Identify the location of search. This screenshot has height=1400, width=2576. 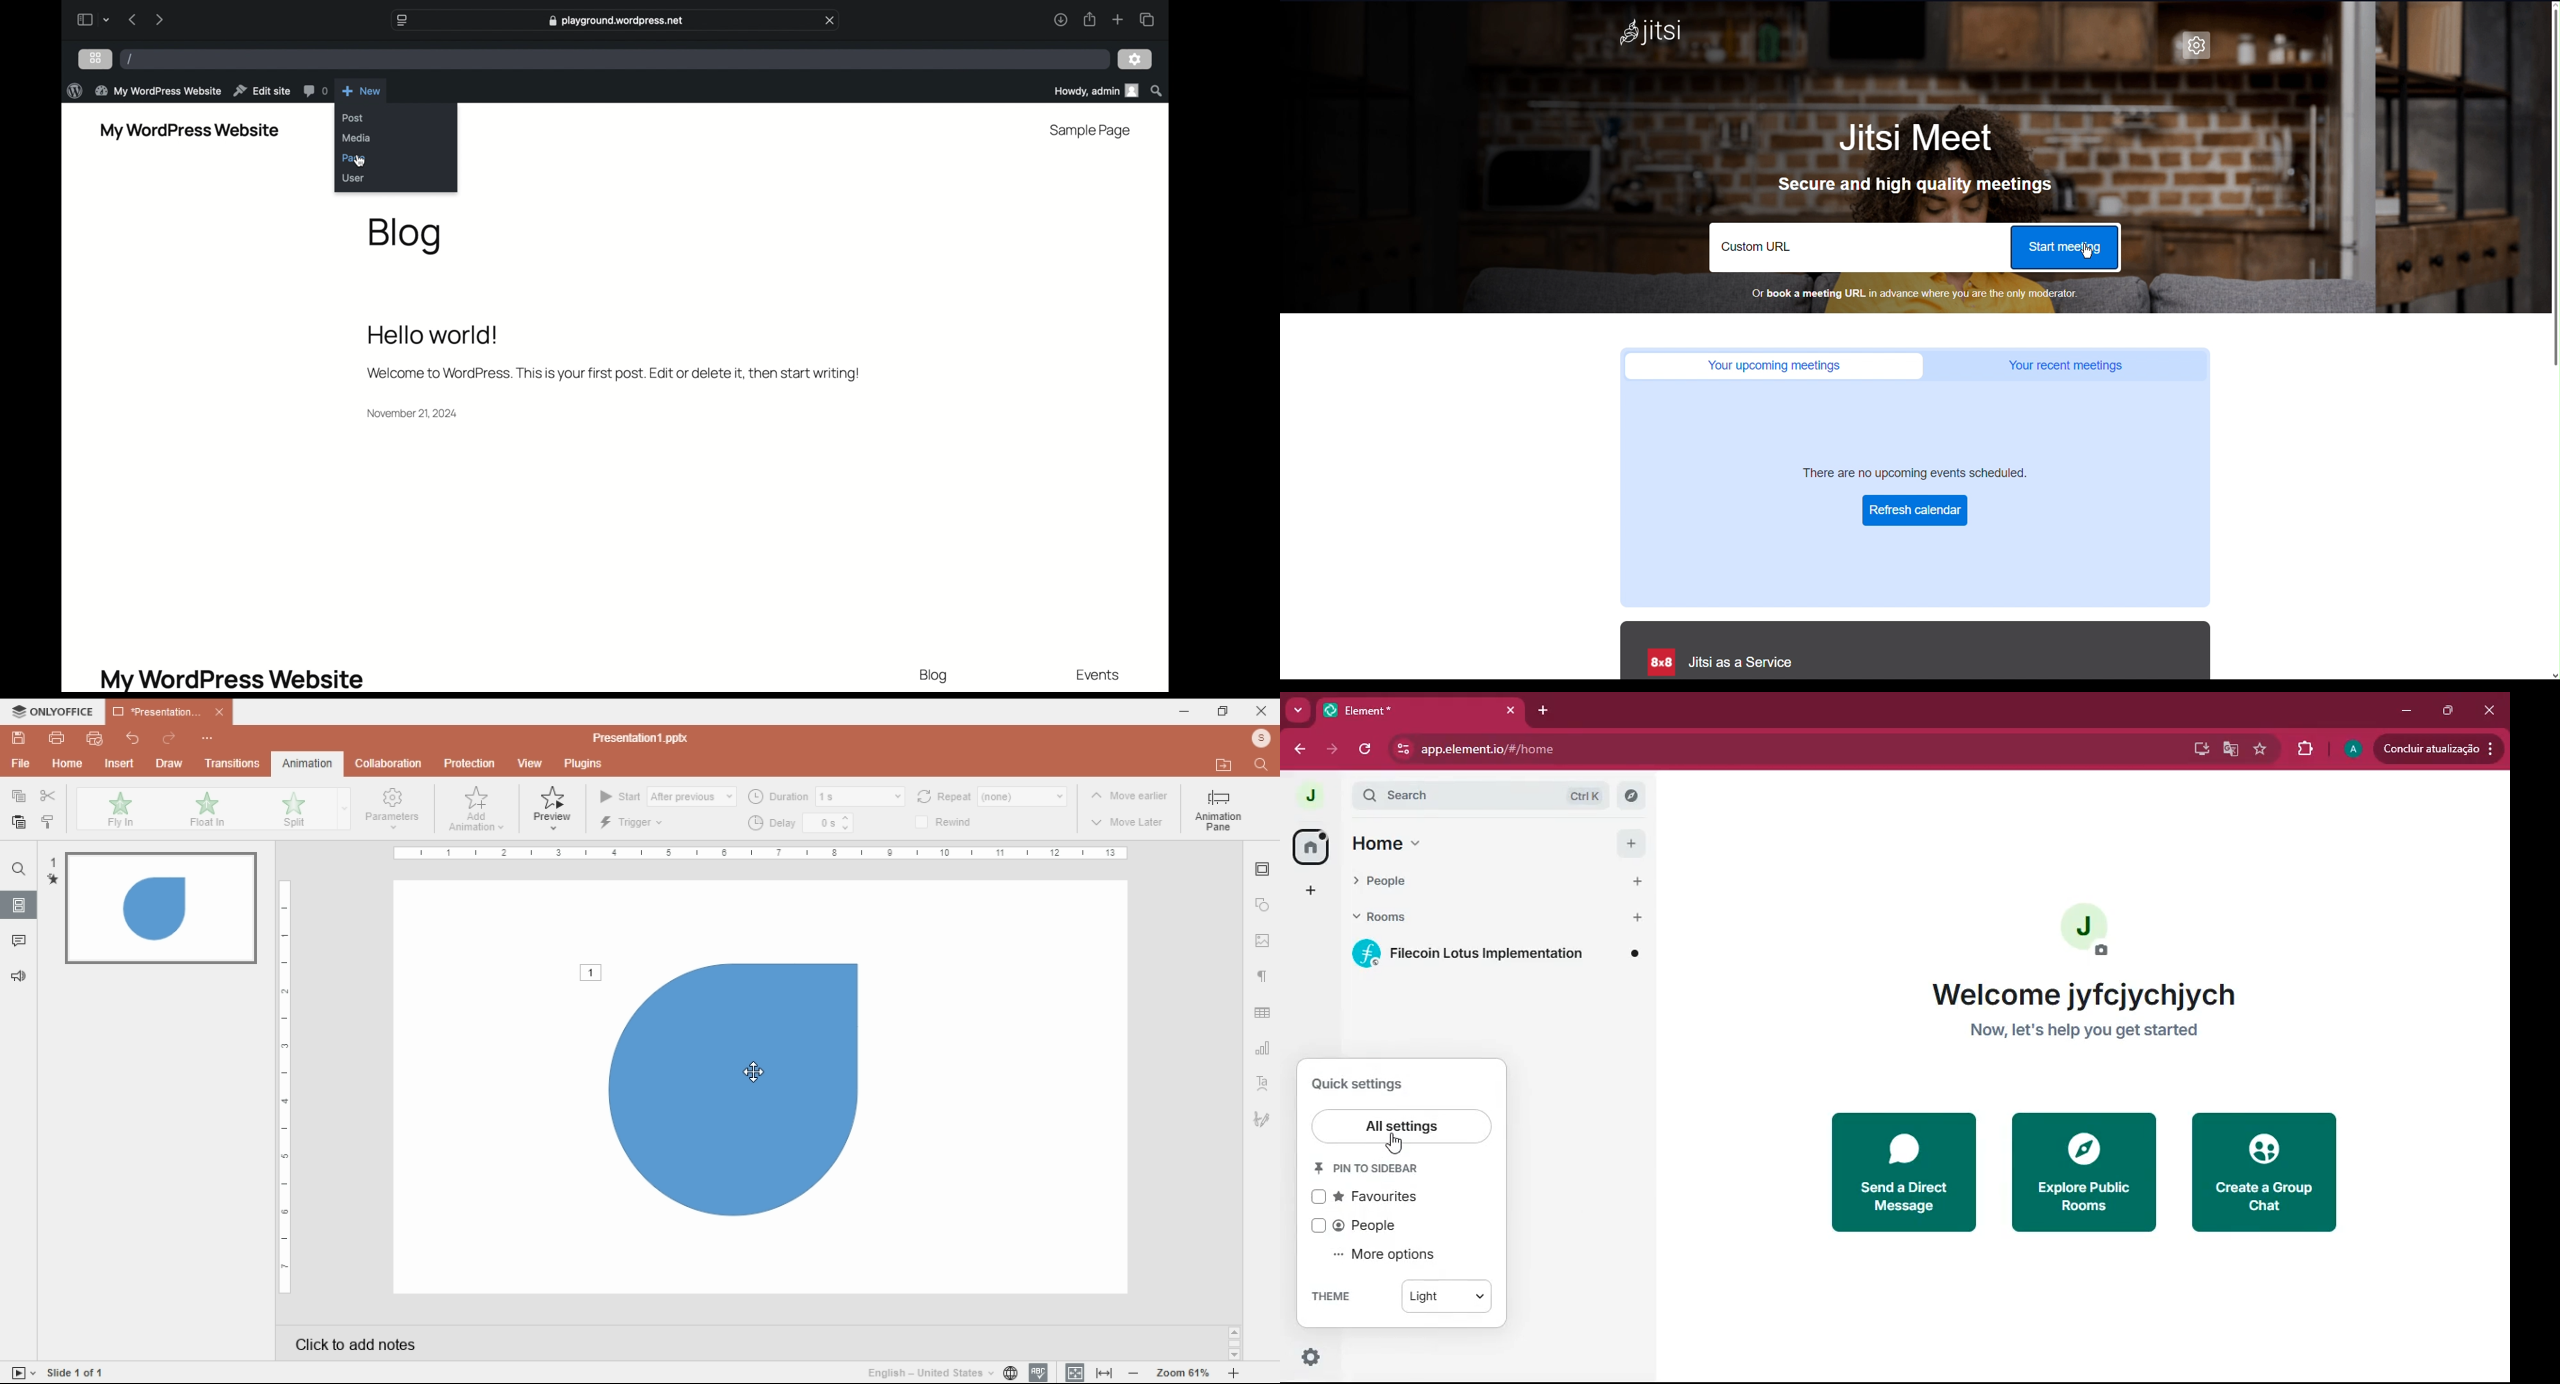
(1158, 91).